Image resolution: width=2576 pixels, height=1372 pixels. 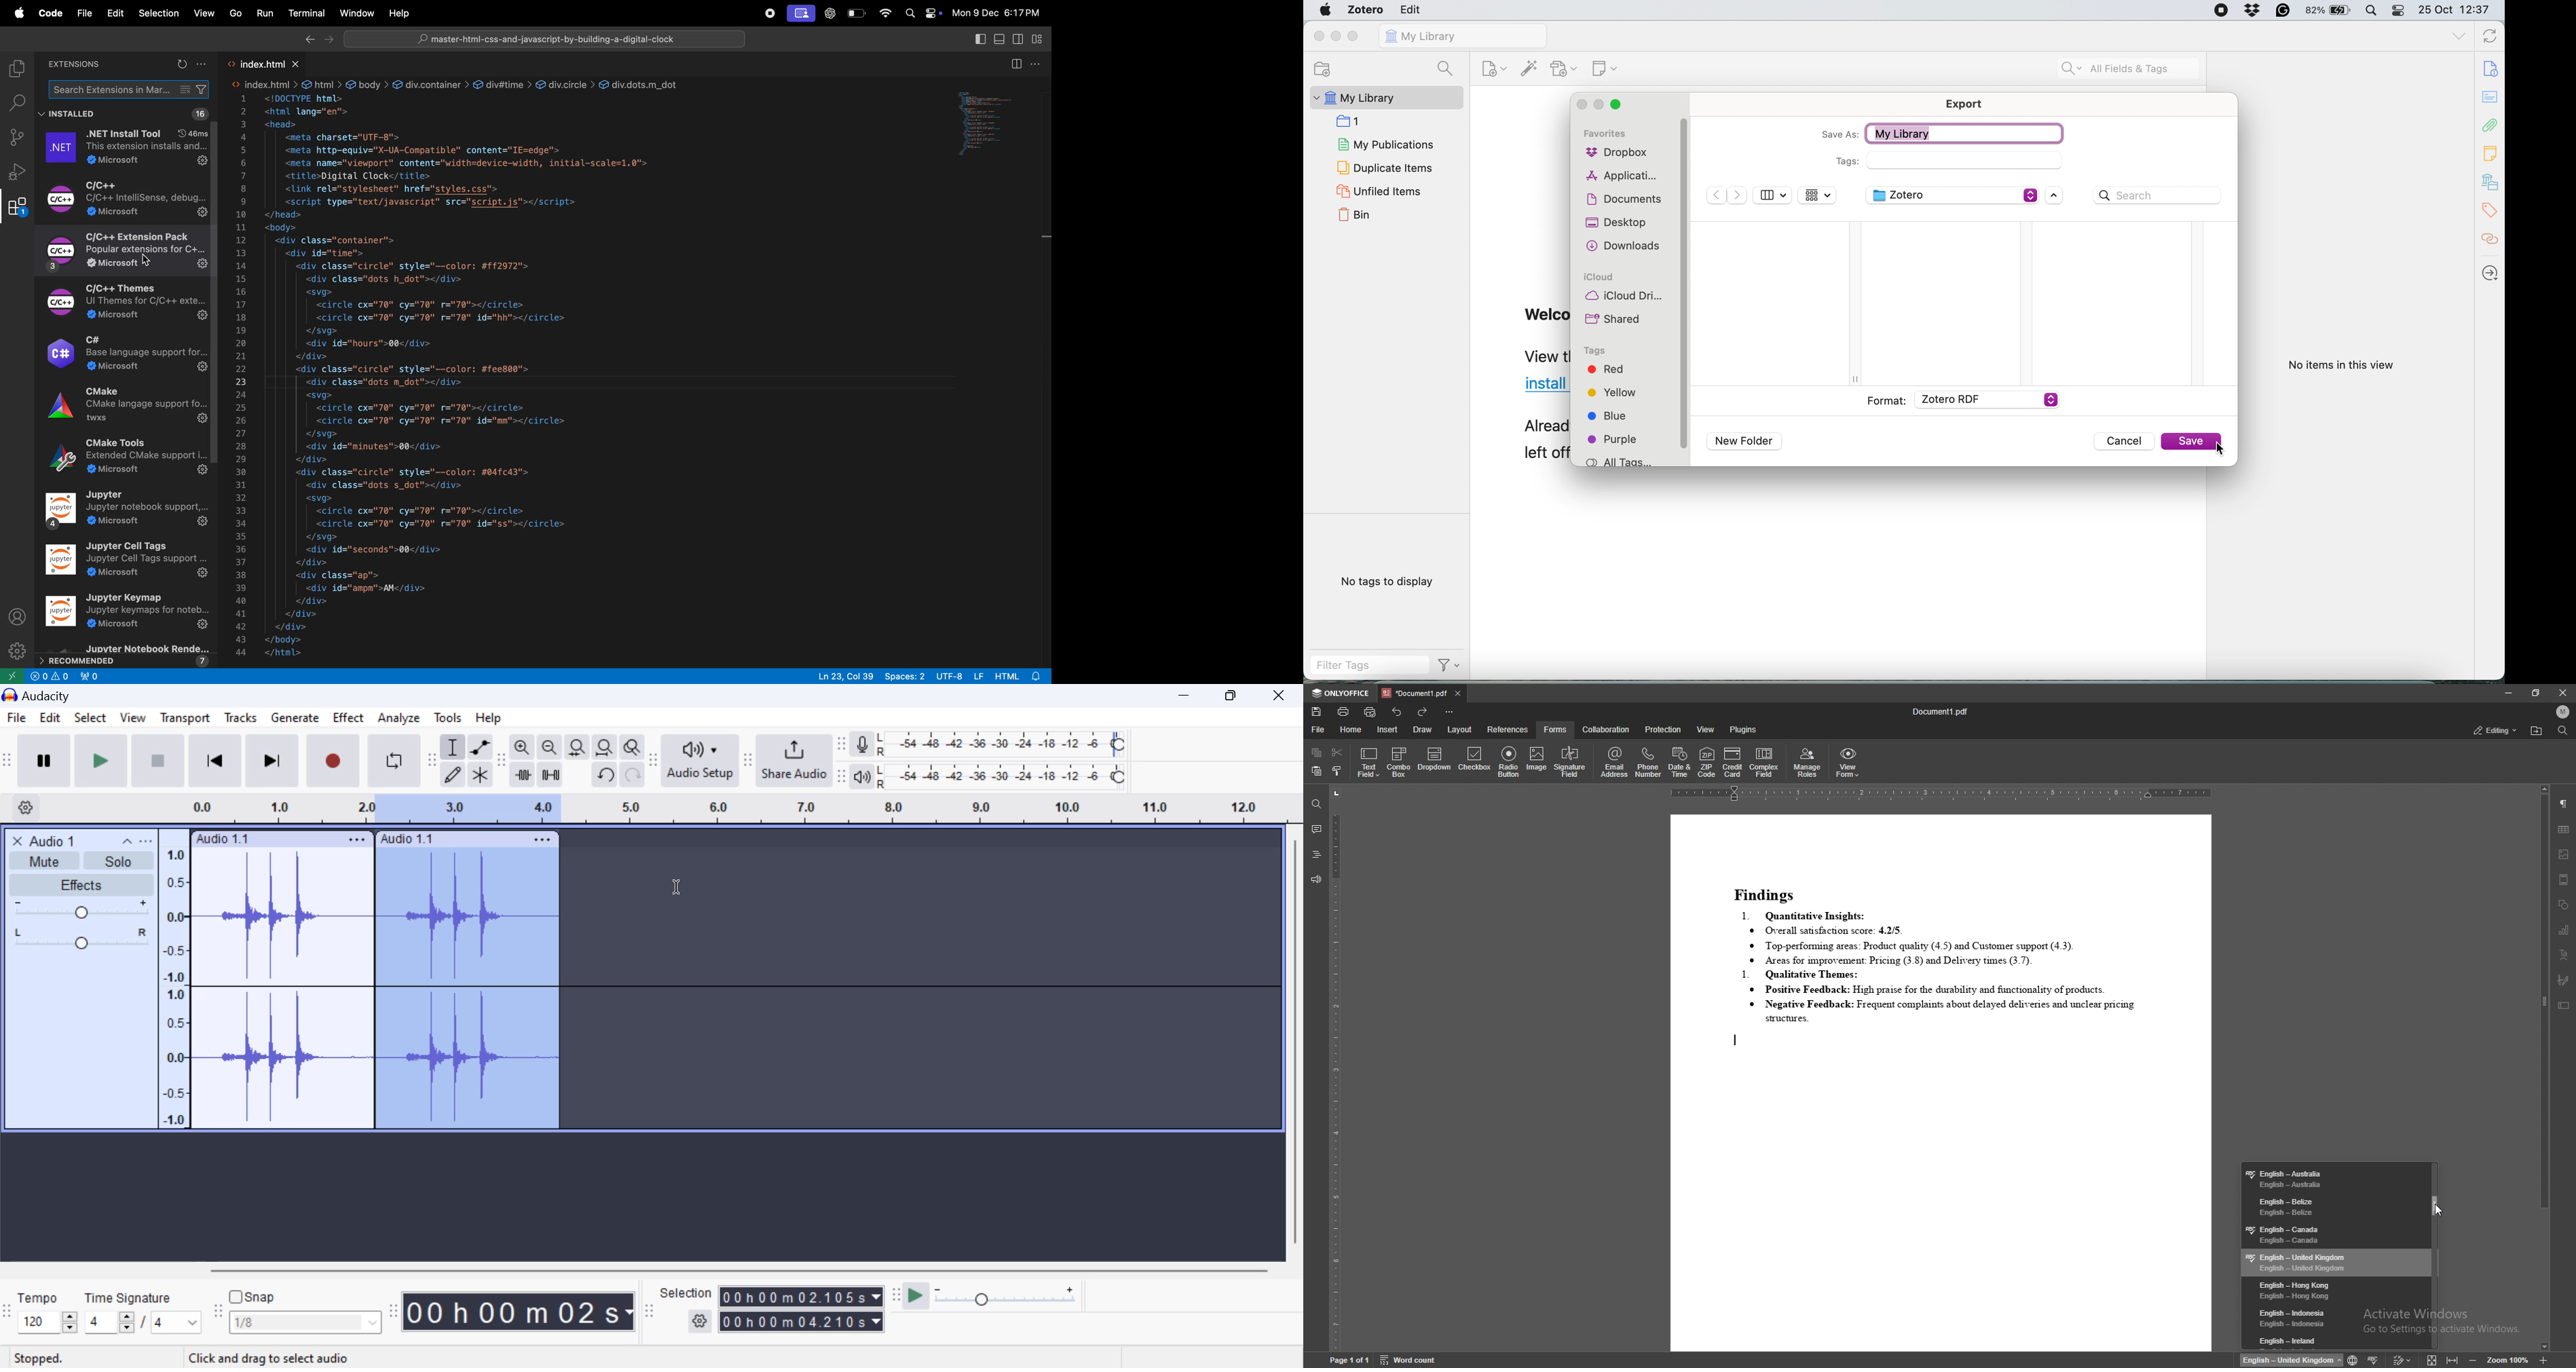 What do you see at coordinates (2335, 1290) in the screenshot?
I see `language` at bounding box center [2335, 1290].